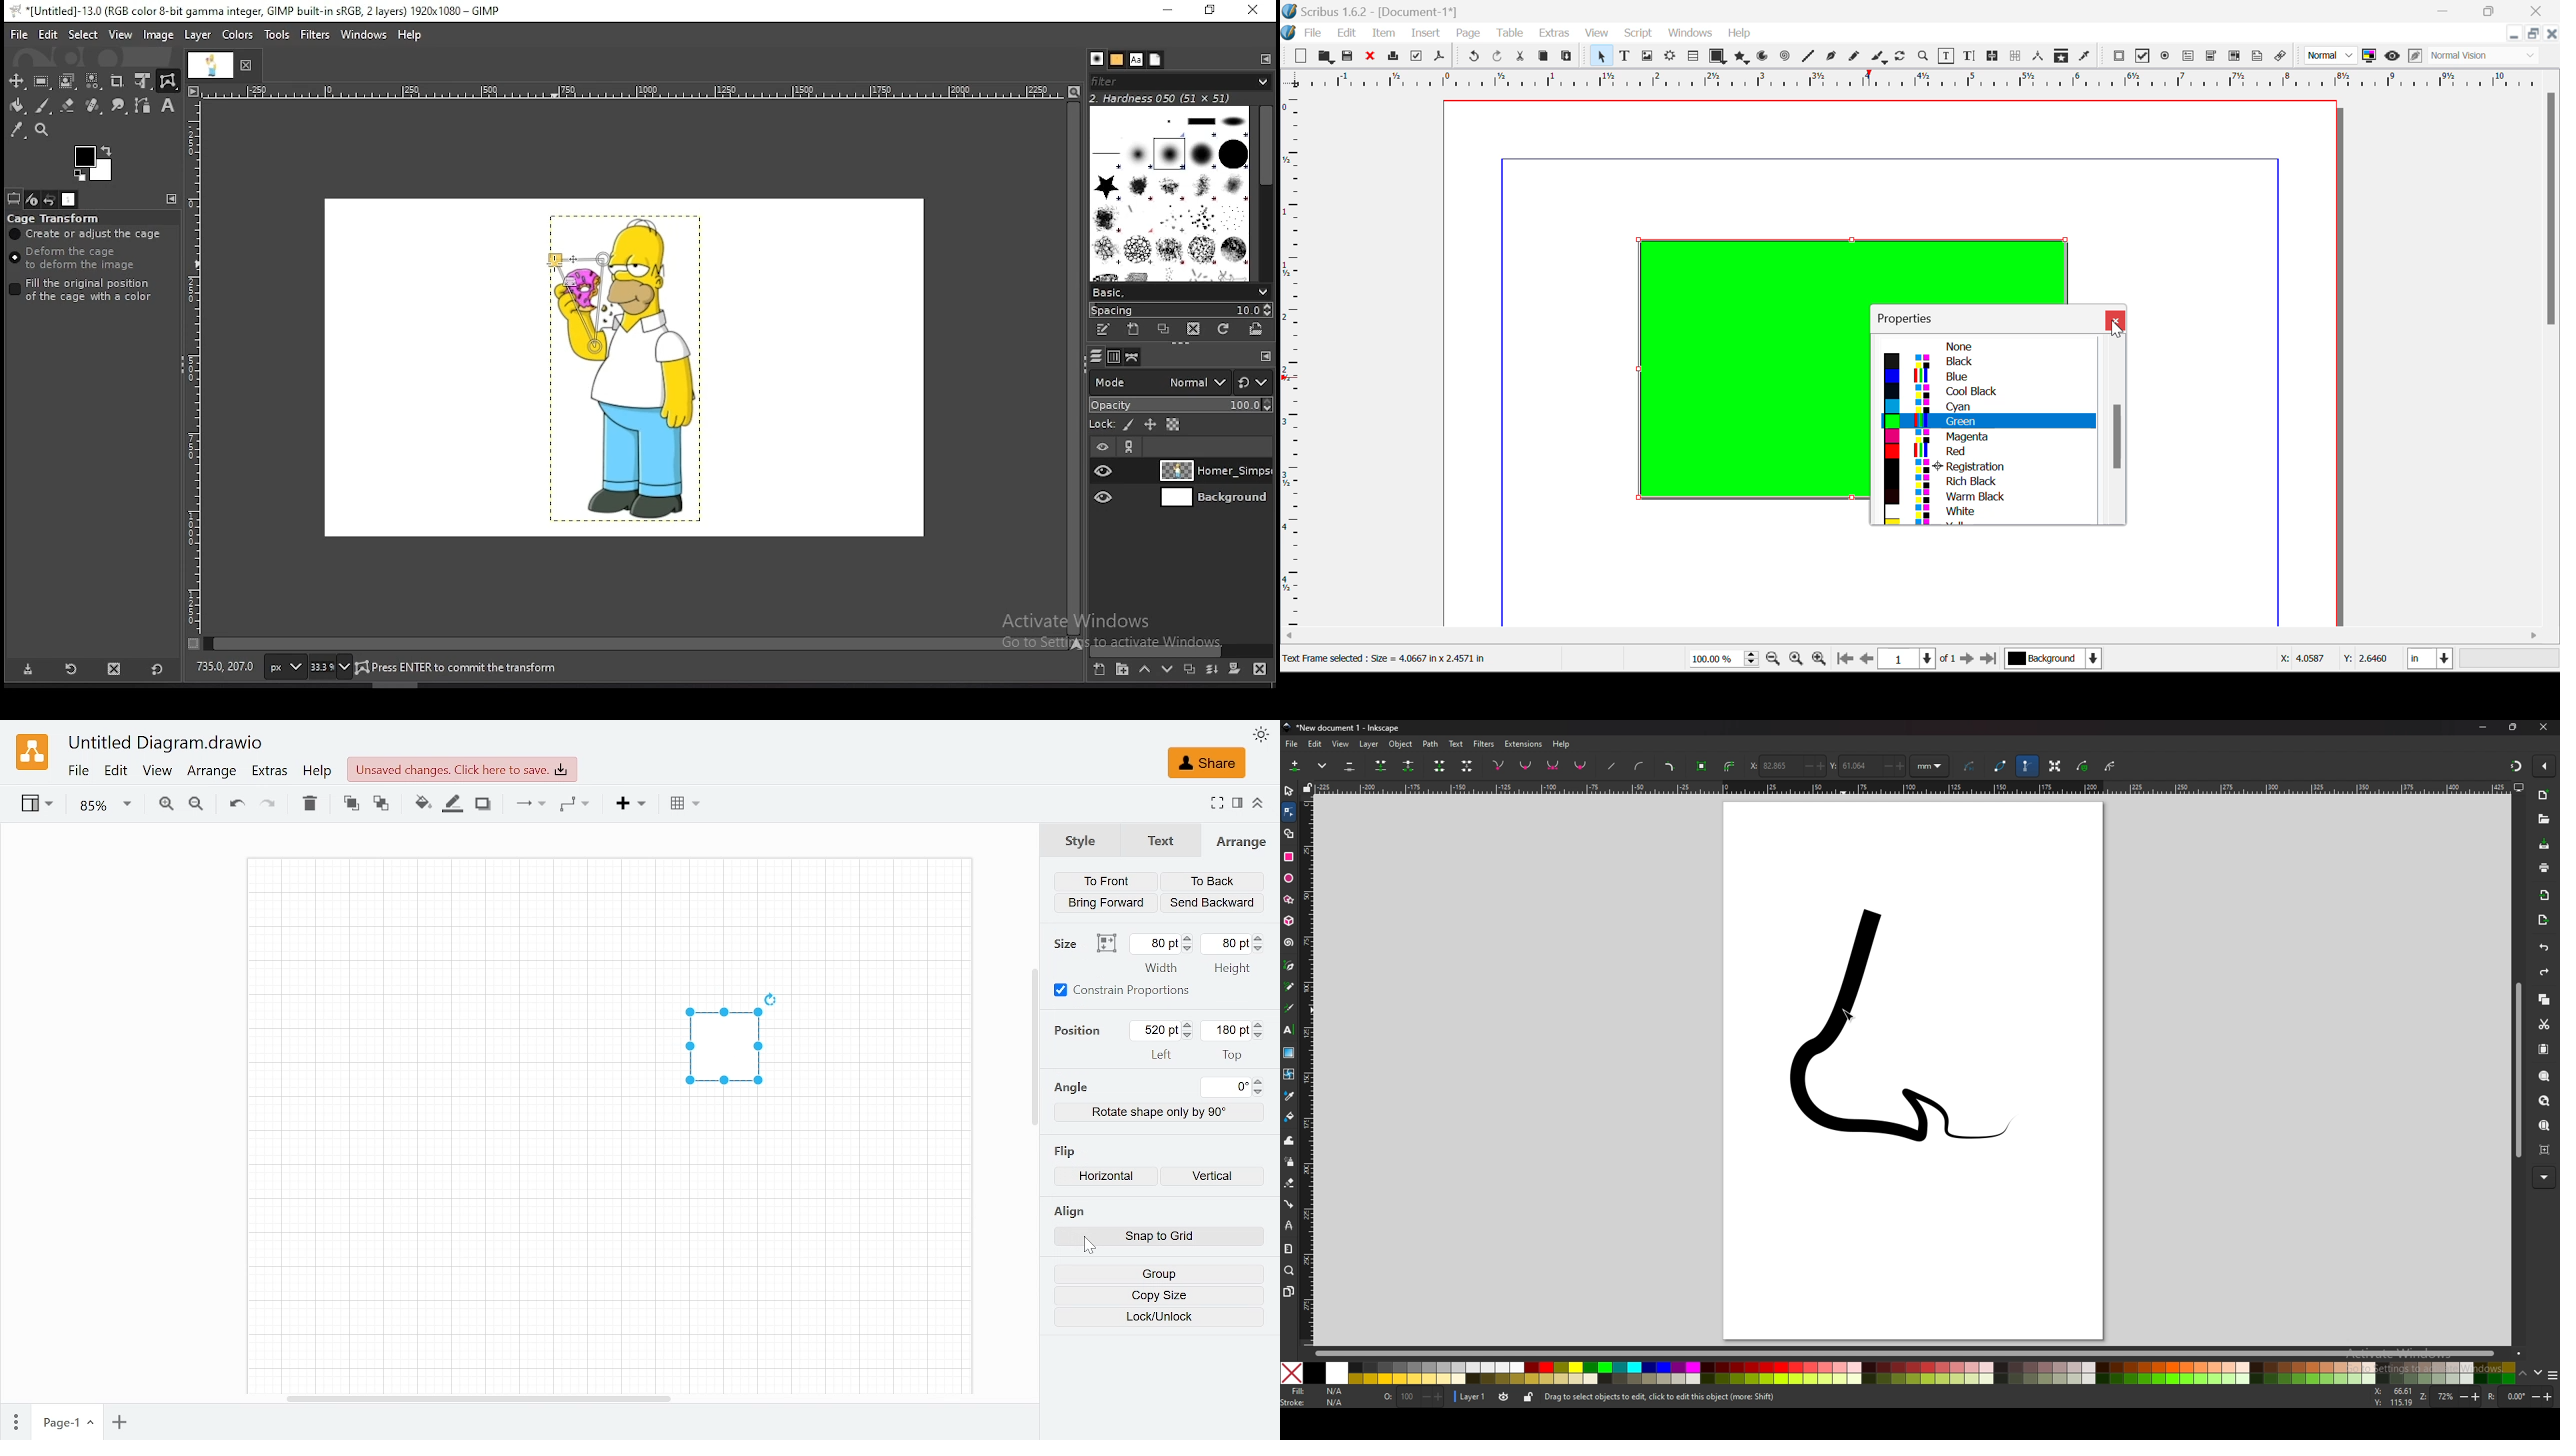  I want to click on Delink Frames, so click(2017, 56).